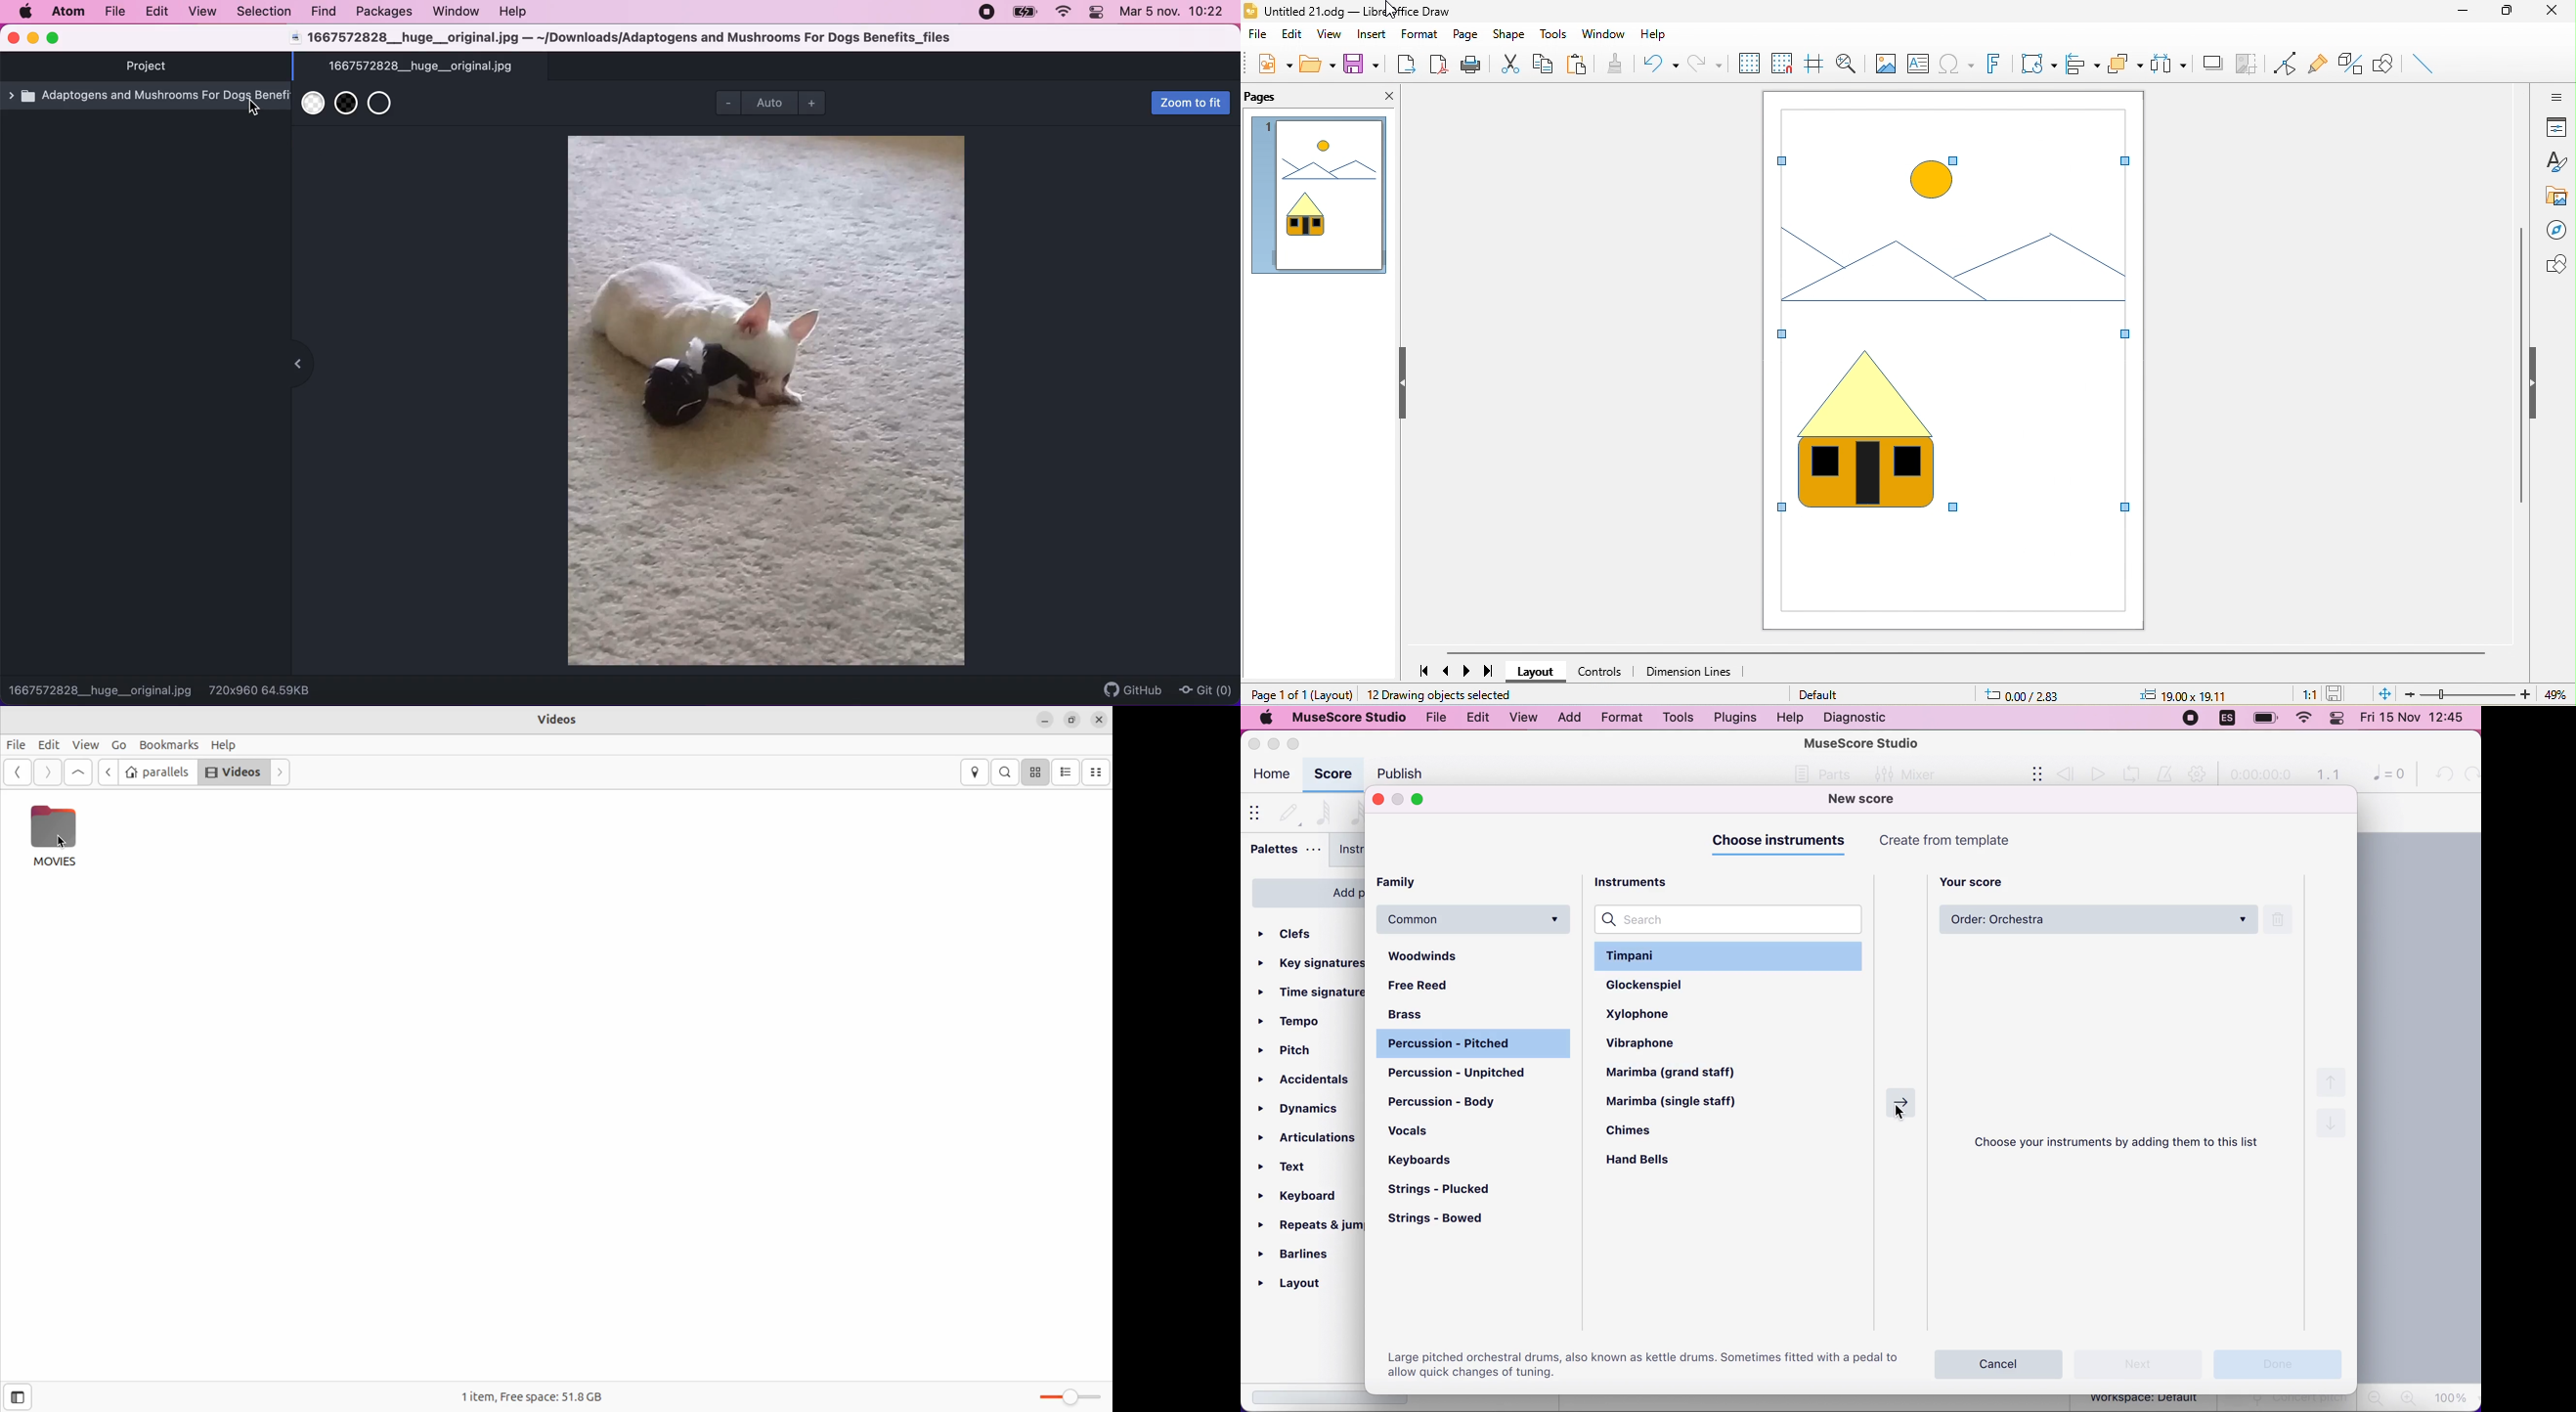 The width and height of the screenshot is (2576, 1428). I want to click on default, so click(1820, 694).